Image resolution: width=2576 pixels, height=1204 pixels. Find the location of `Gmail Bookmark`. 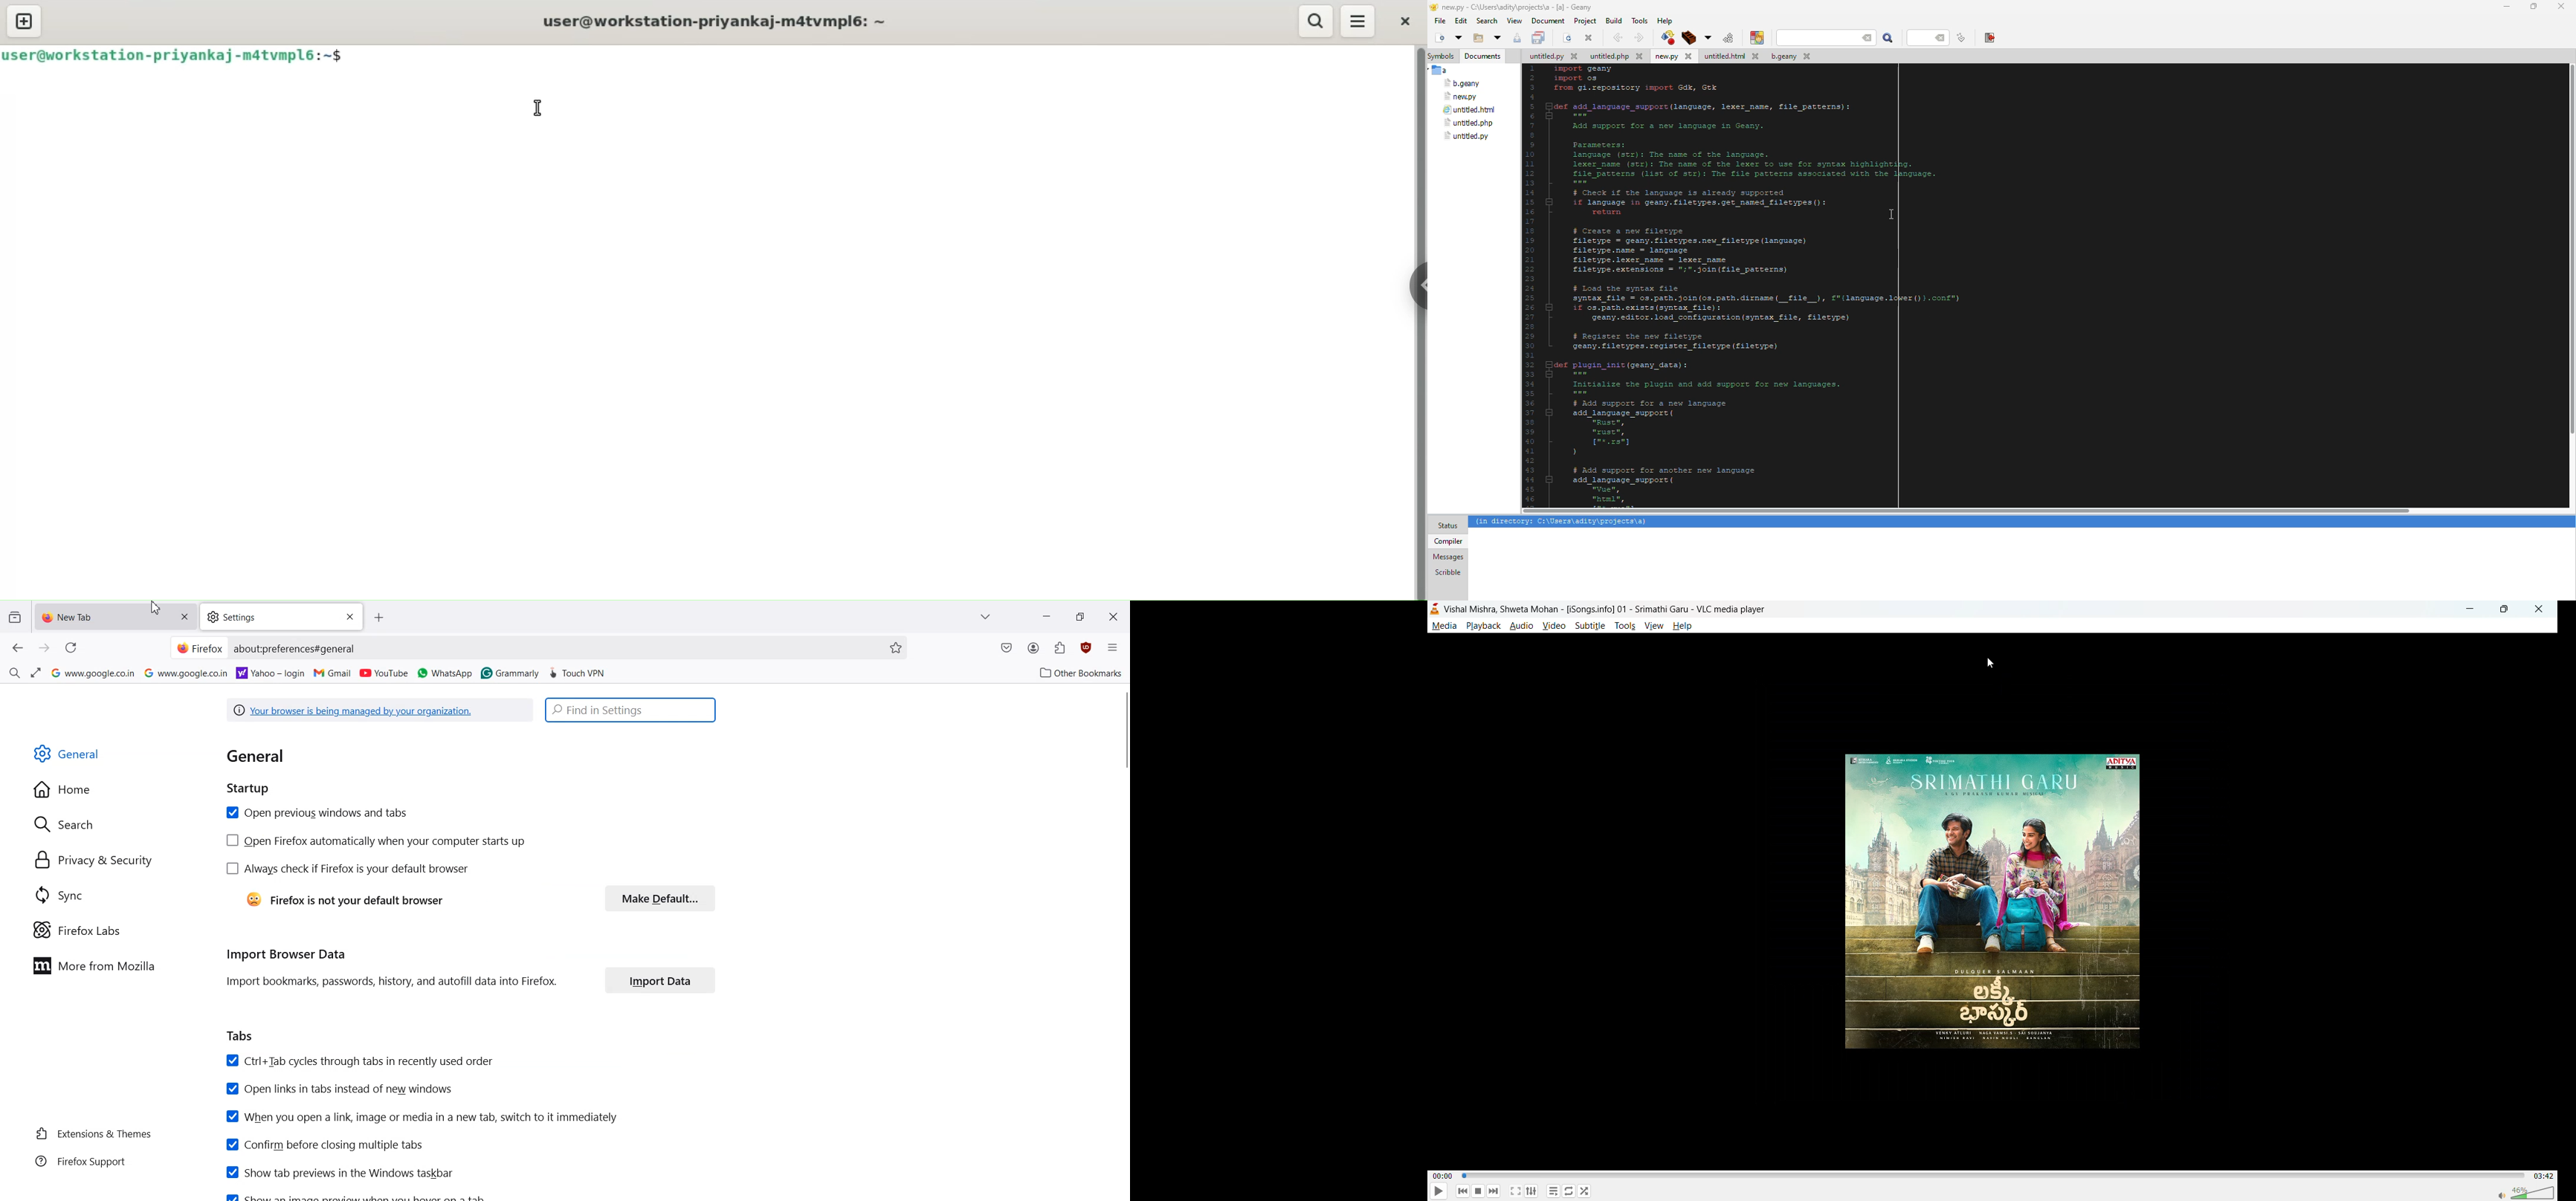

Gmail Bookmark is located at coordinates (334, 673).